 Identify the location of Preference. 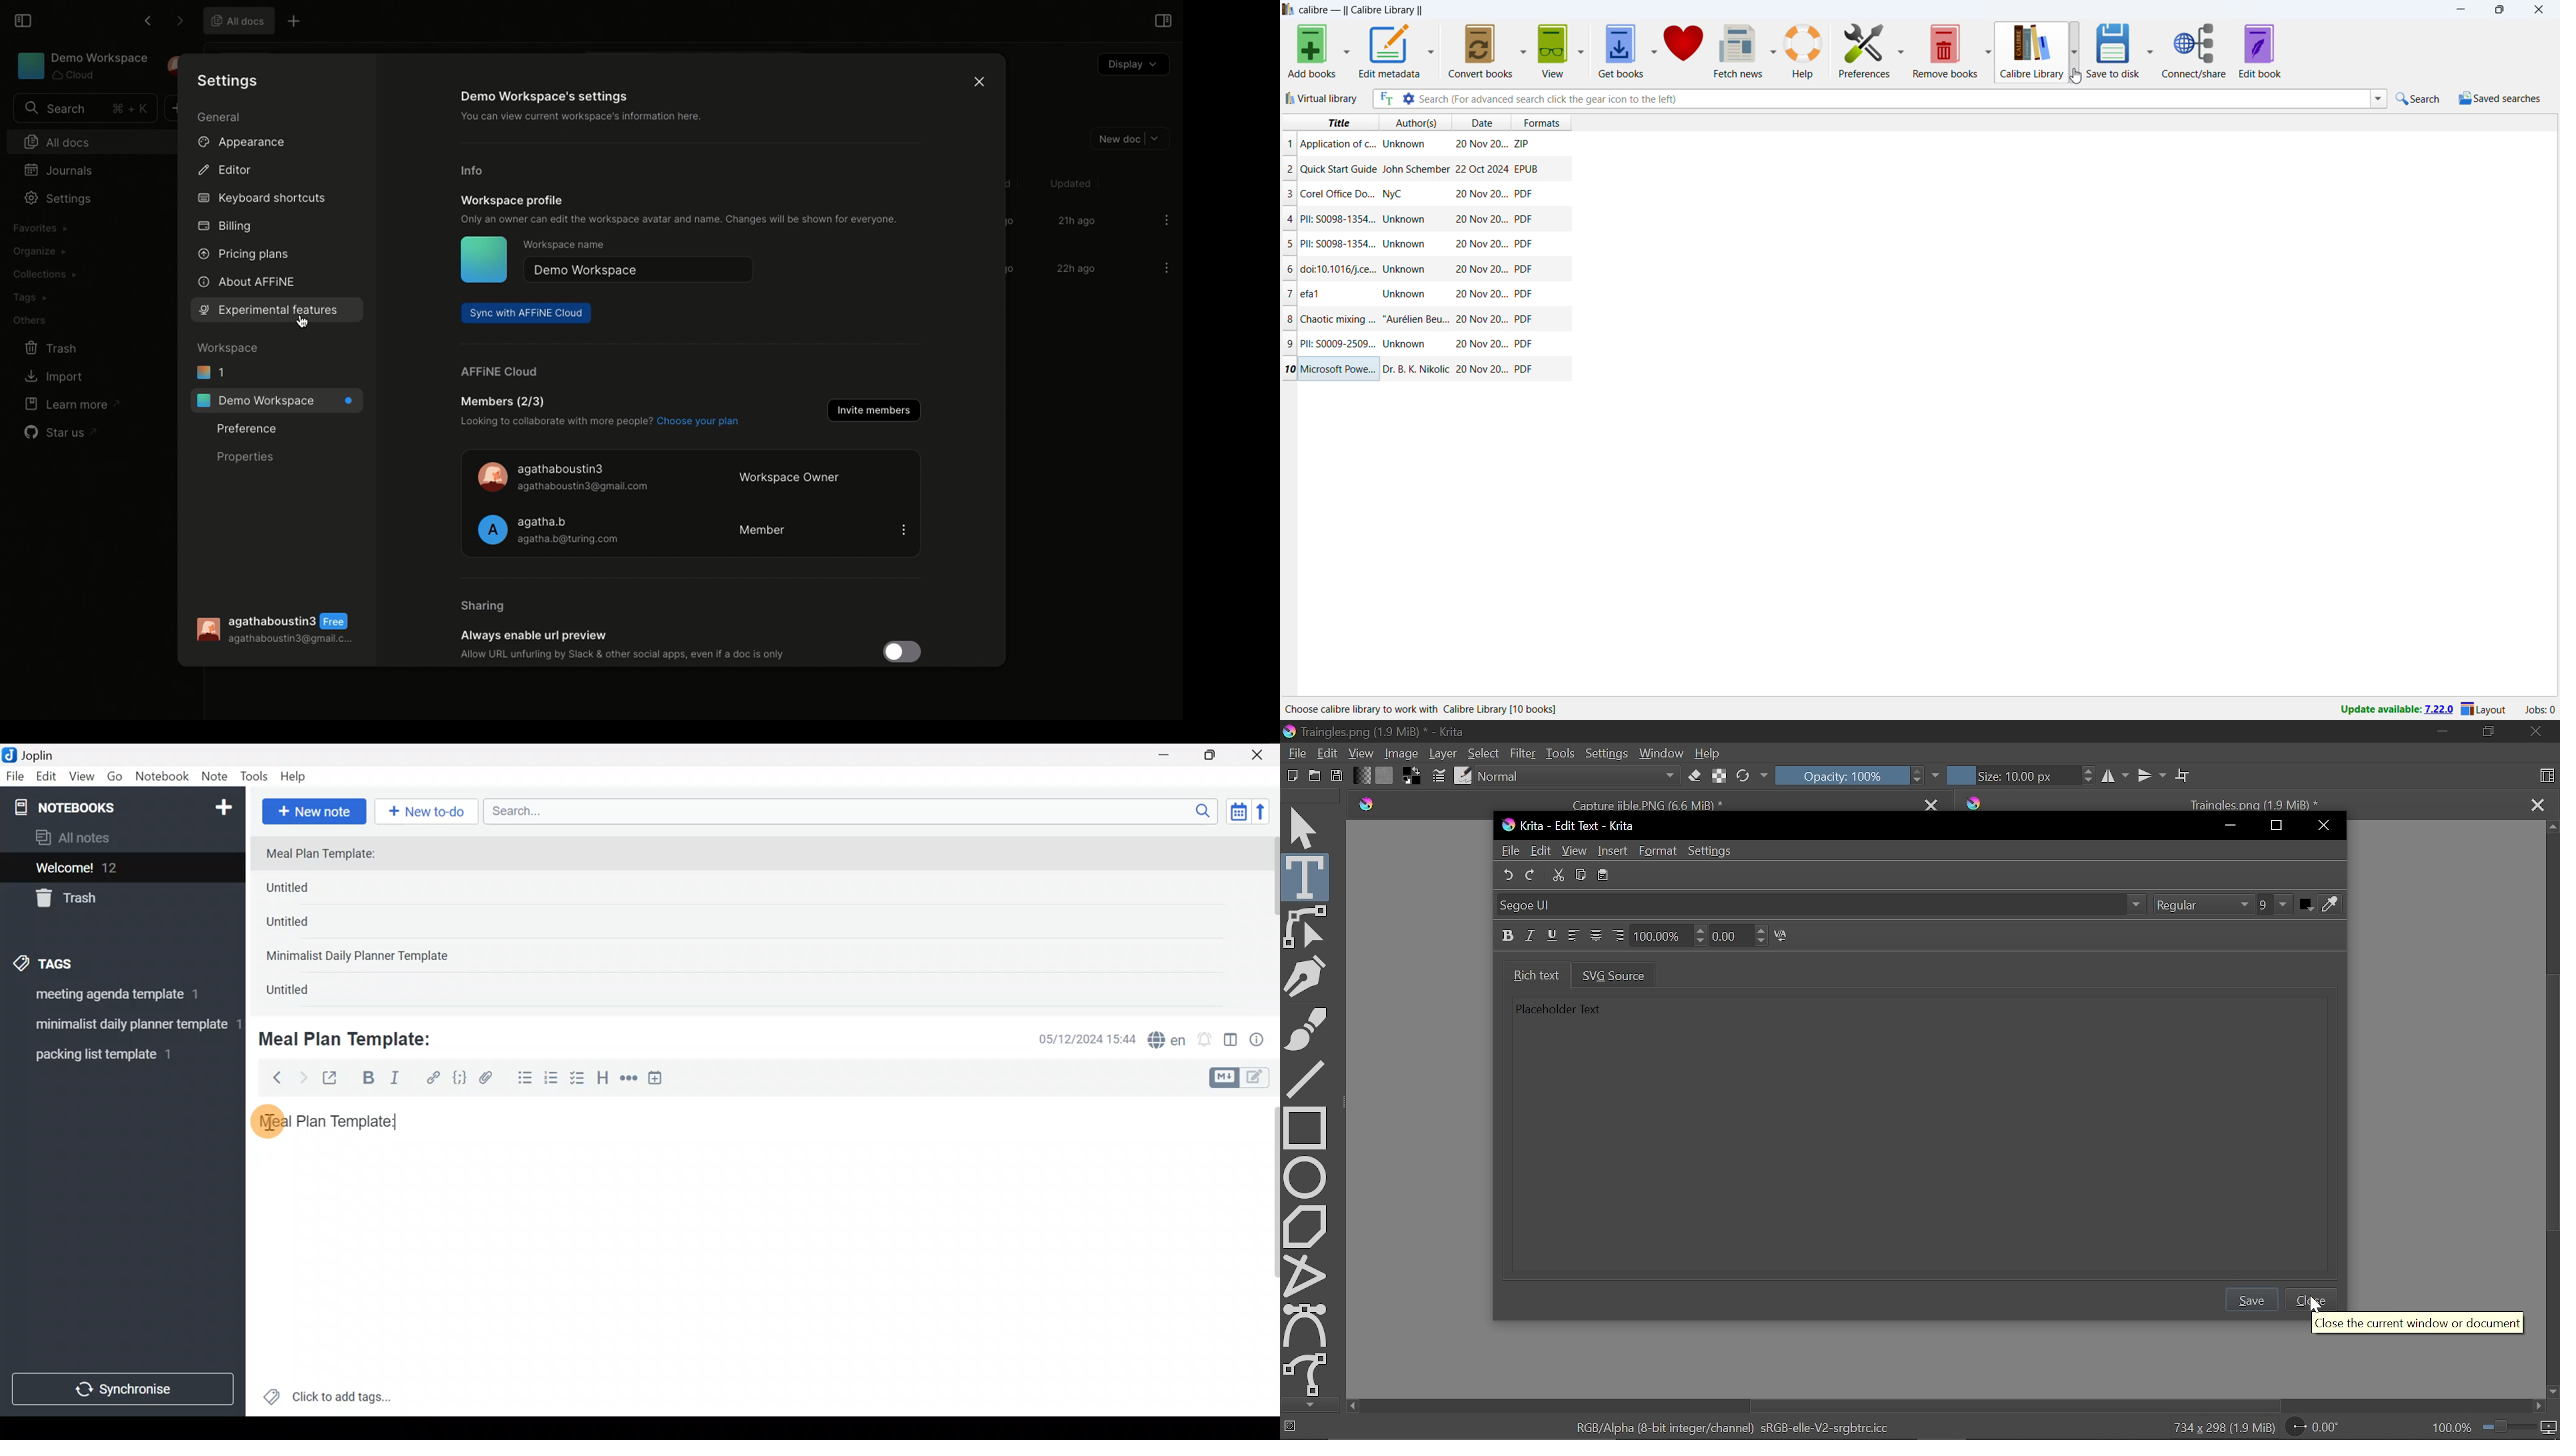
(249, 428).